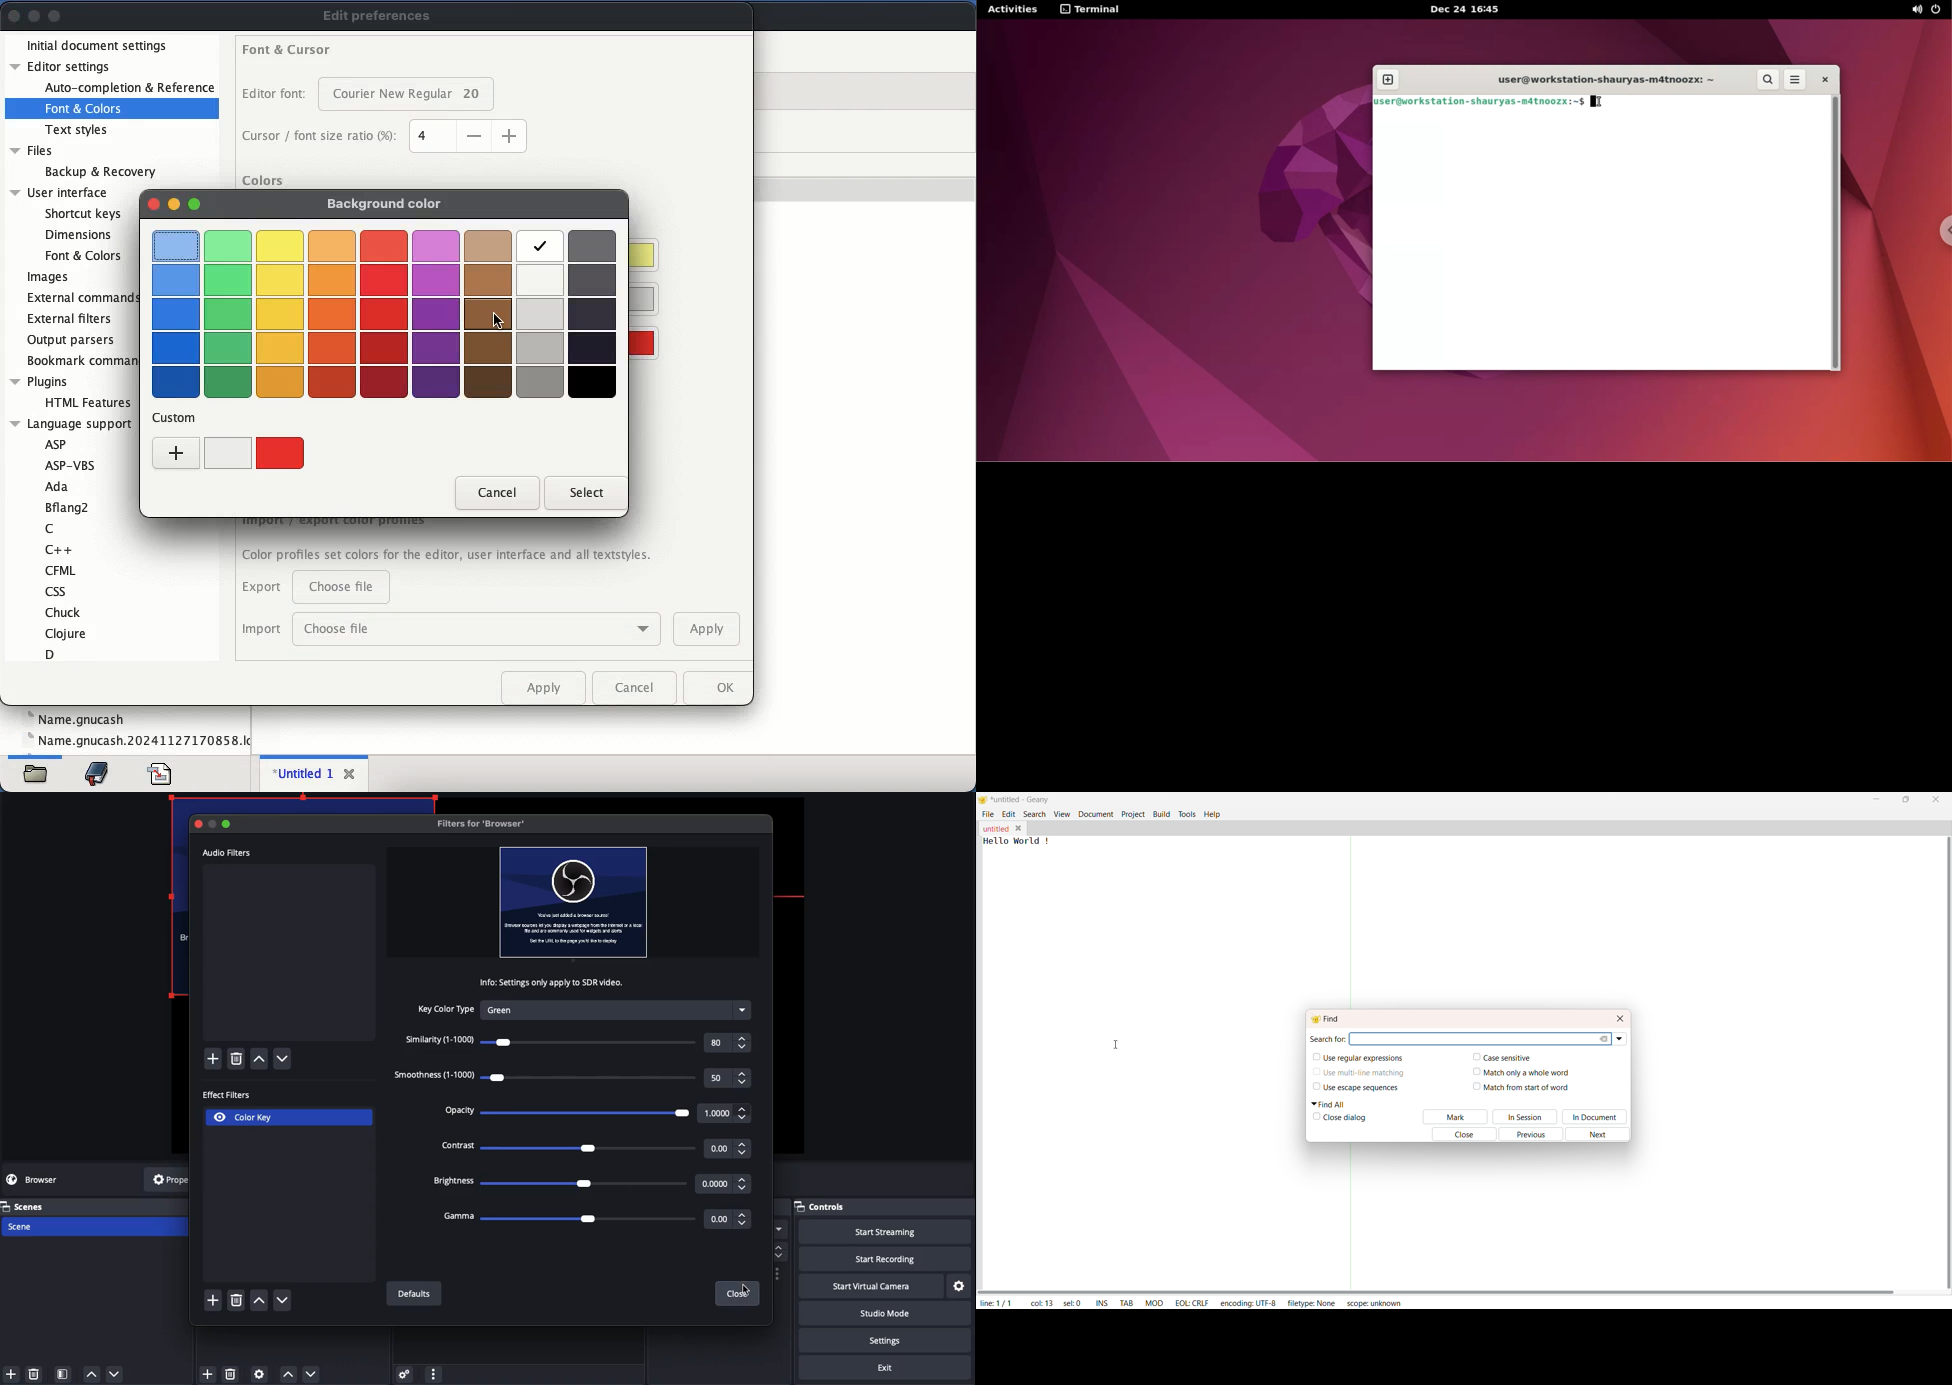 This screenshot has width=1960, height=1400. What do you see at coordinates (881, 1258) in the screenshot?
I see `Start recording` at bounding box center [881, 1258].